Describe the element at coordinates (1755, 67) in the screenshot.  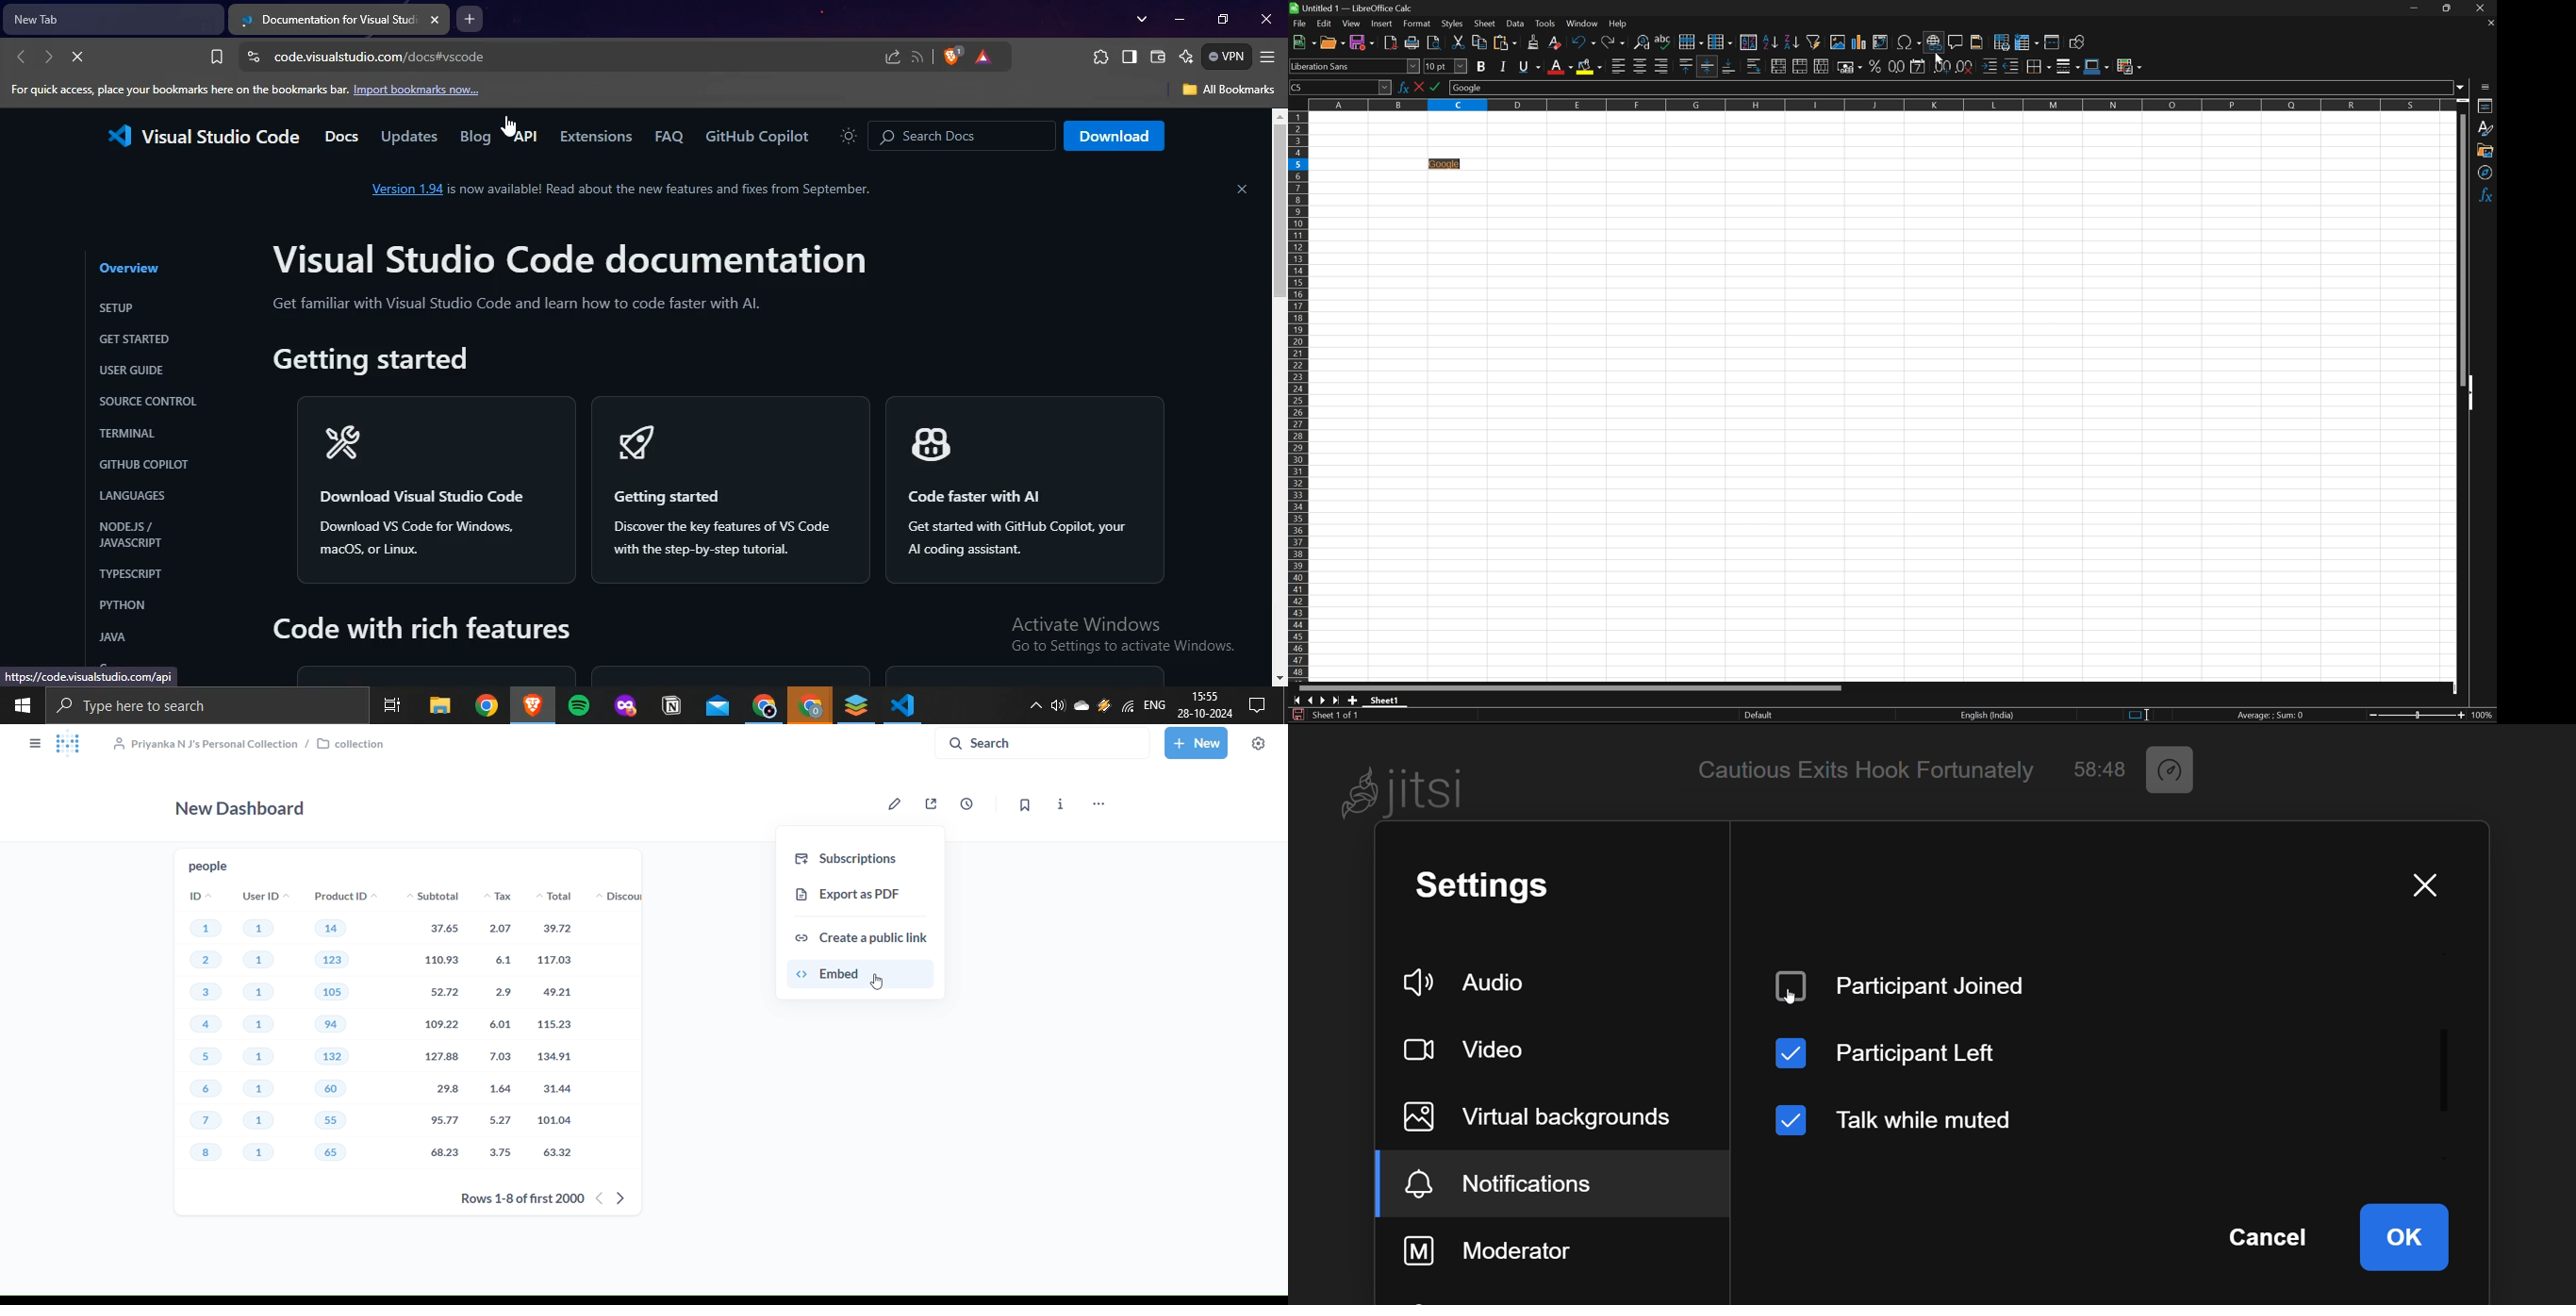
I see `Wrap text` at that location.